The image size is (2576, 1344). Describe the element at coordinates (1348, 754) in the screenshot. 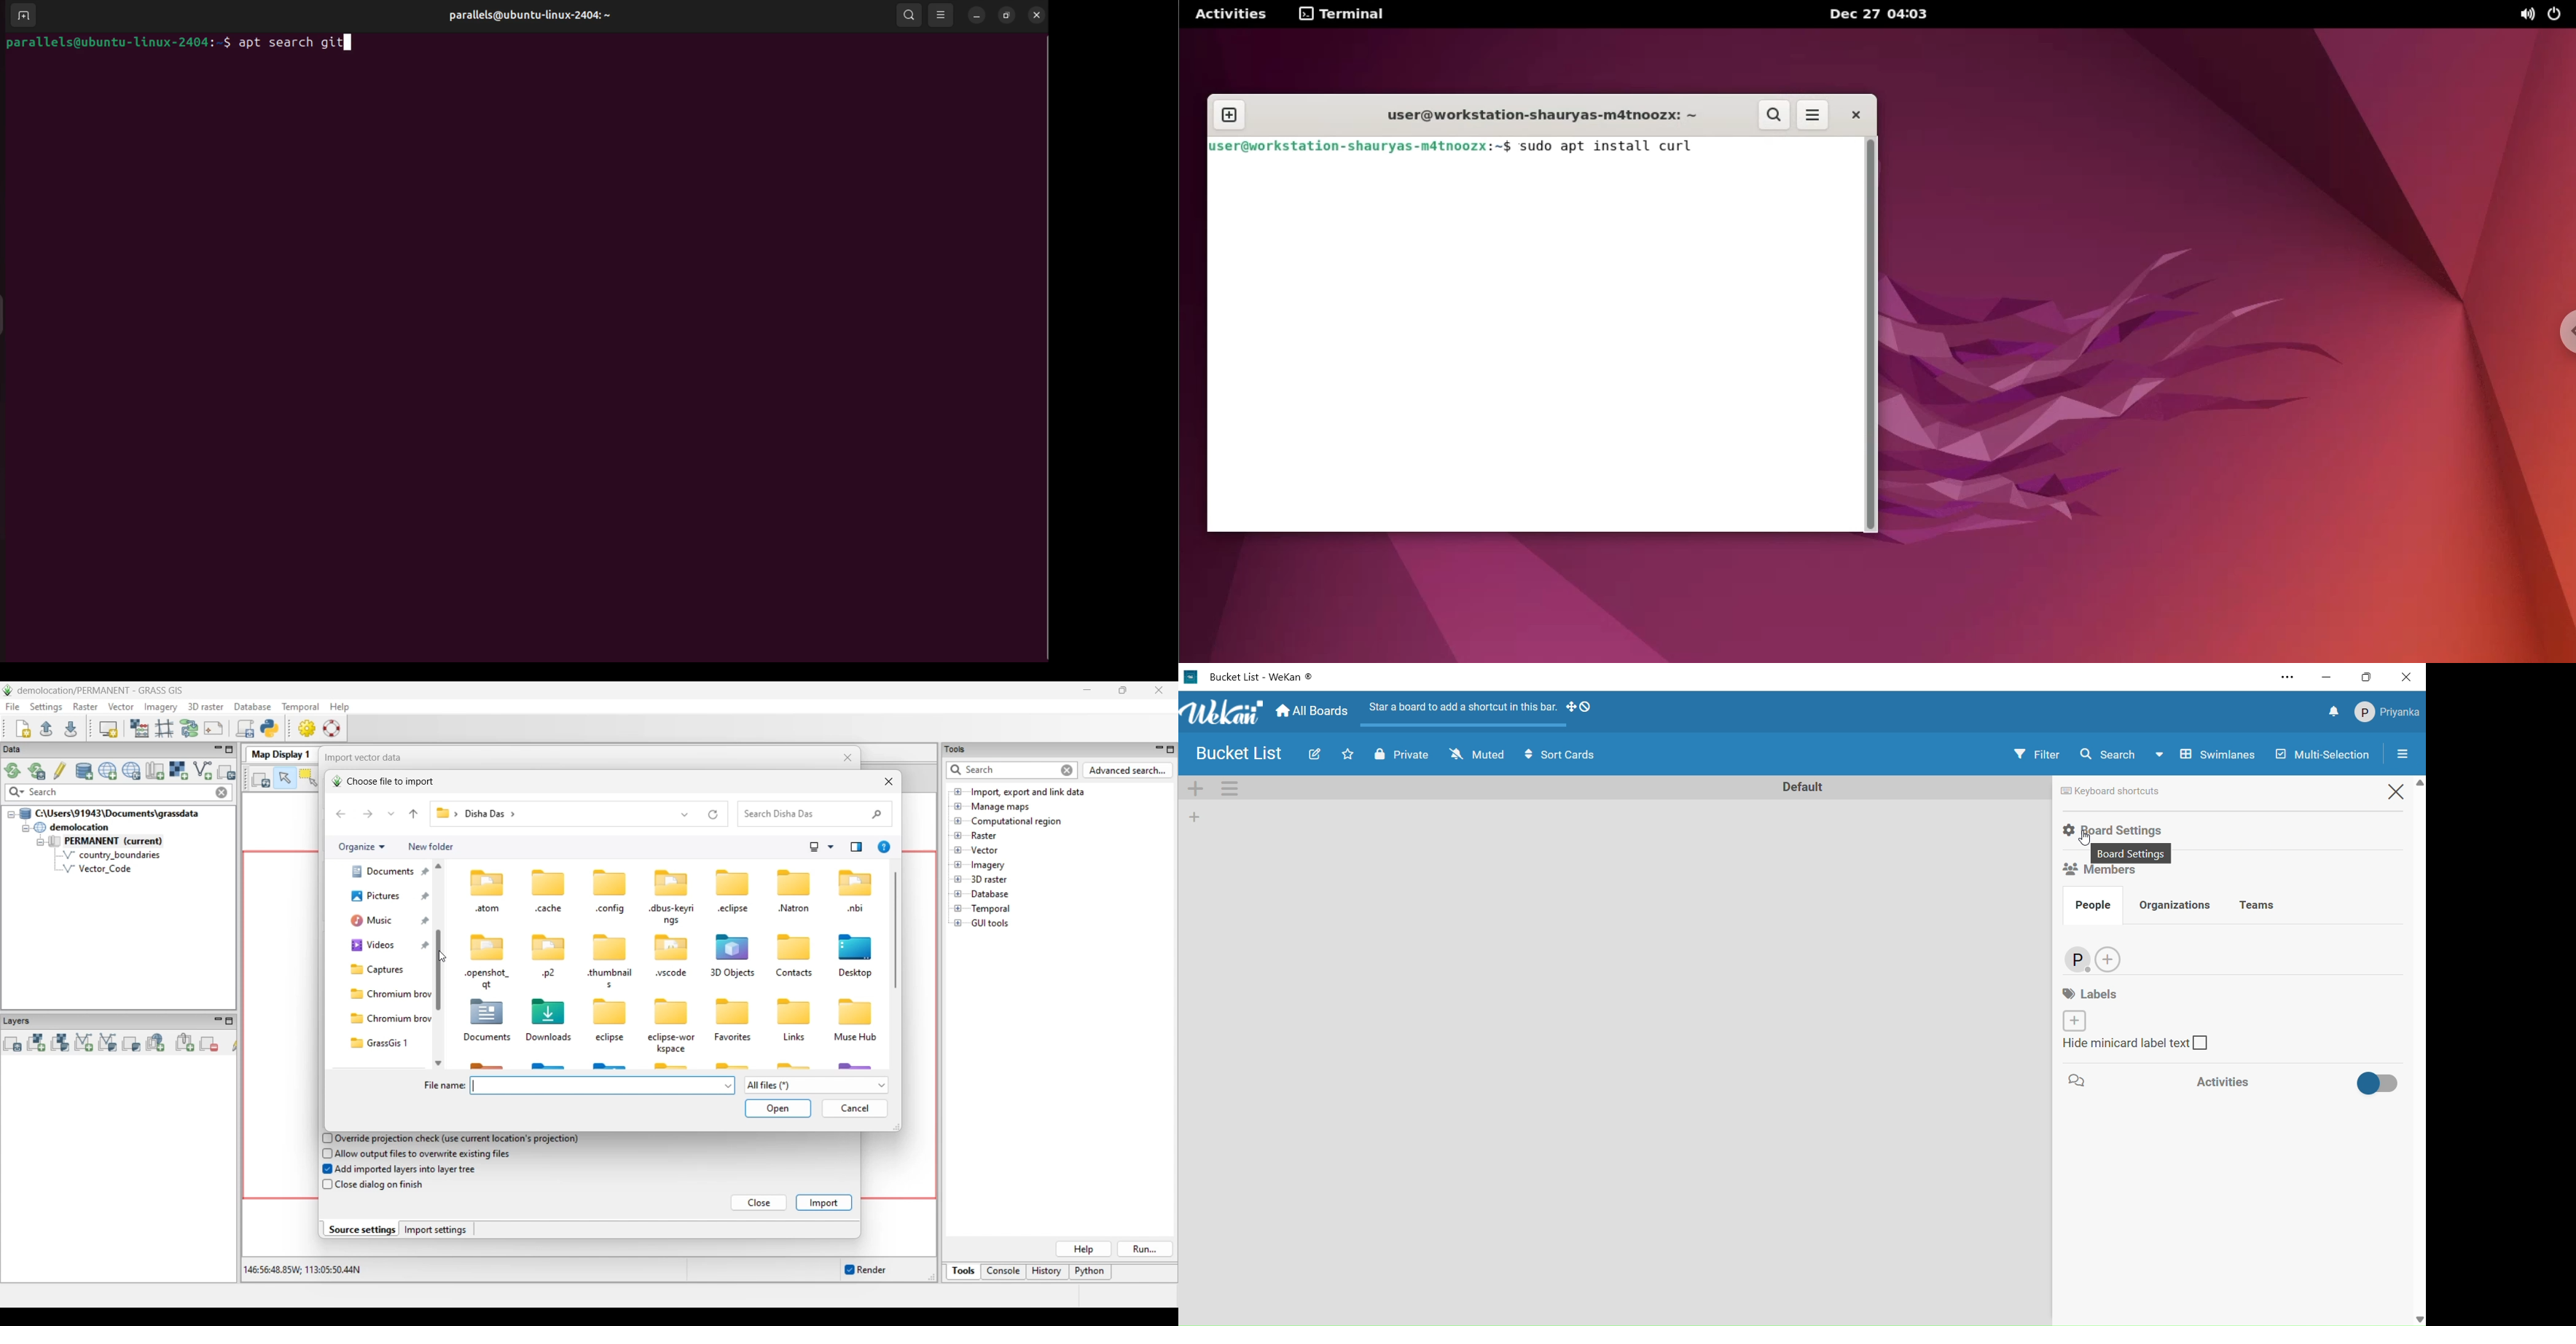

I see `click to star this board. Starred board shows up at the top of your board list.` at that location.